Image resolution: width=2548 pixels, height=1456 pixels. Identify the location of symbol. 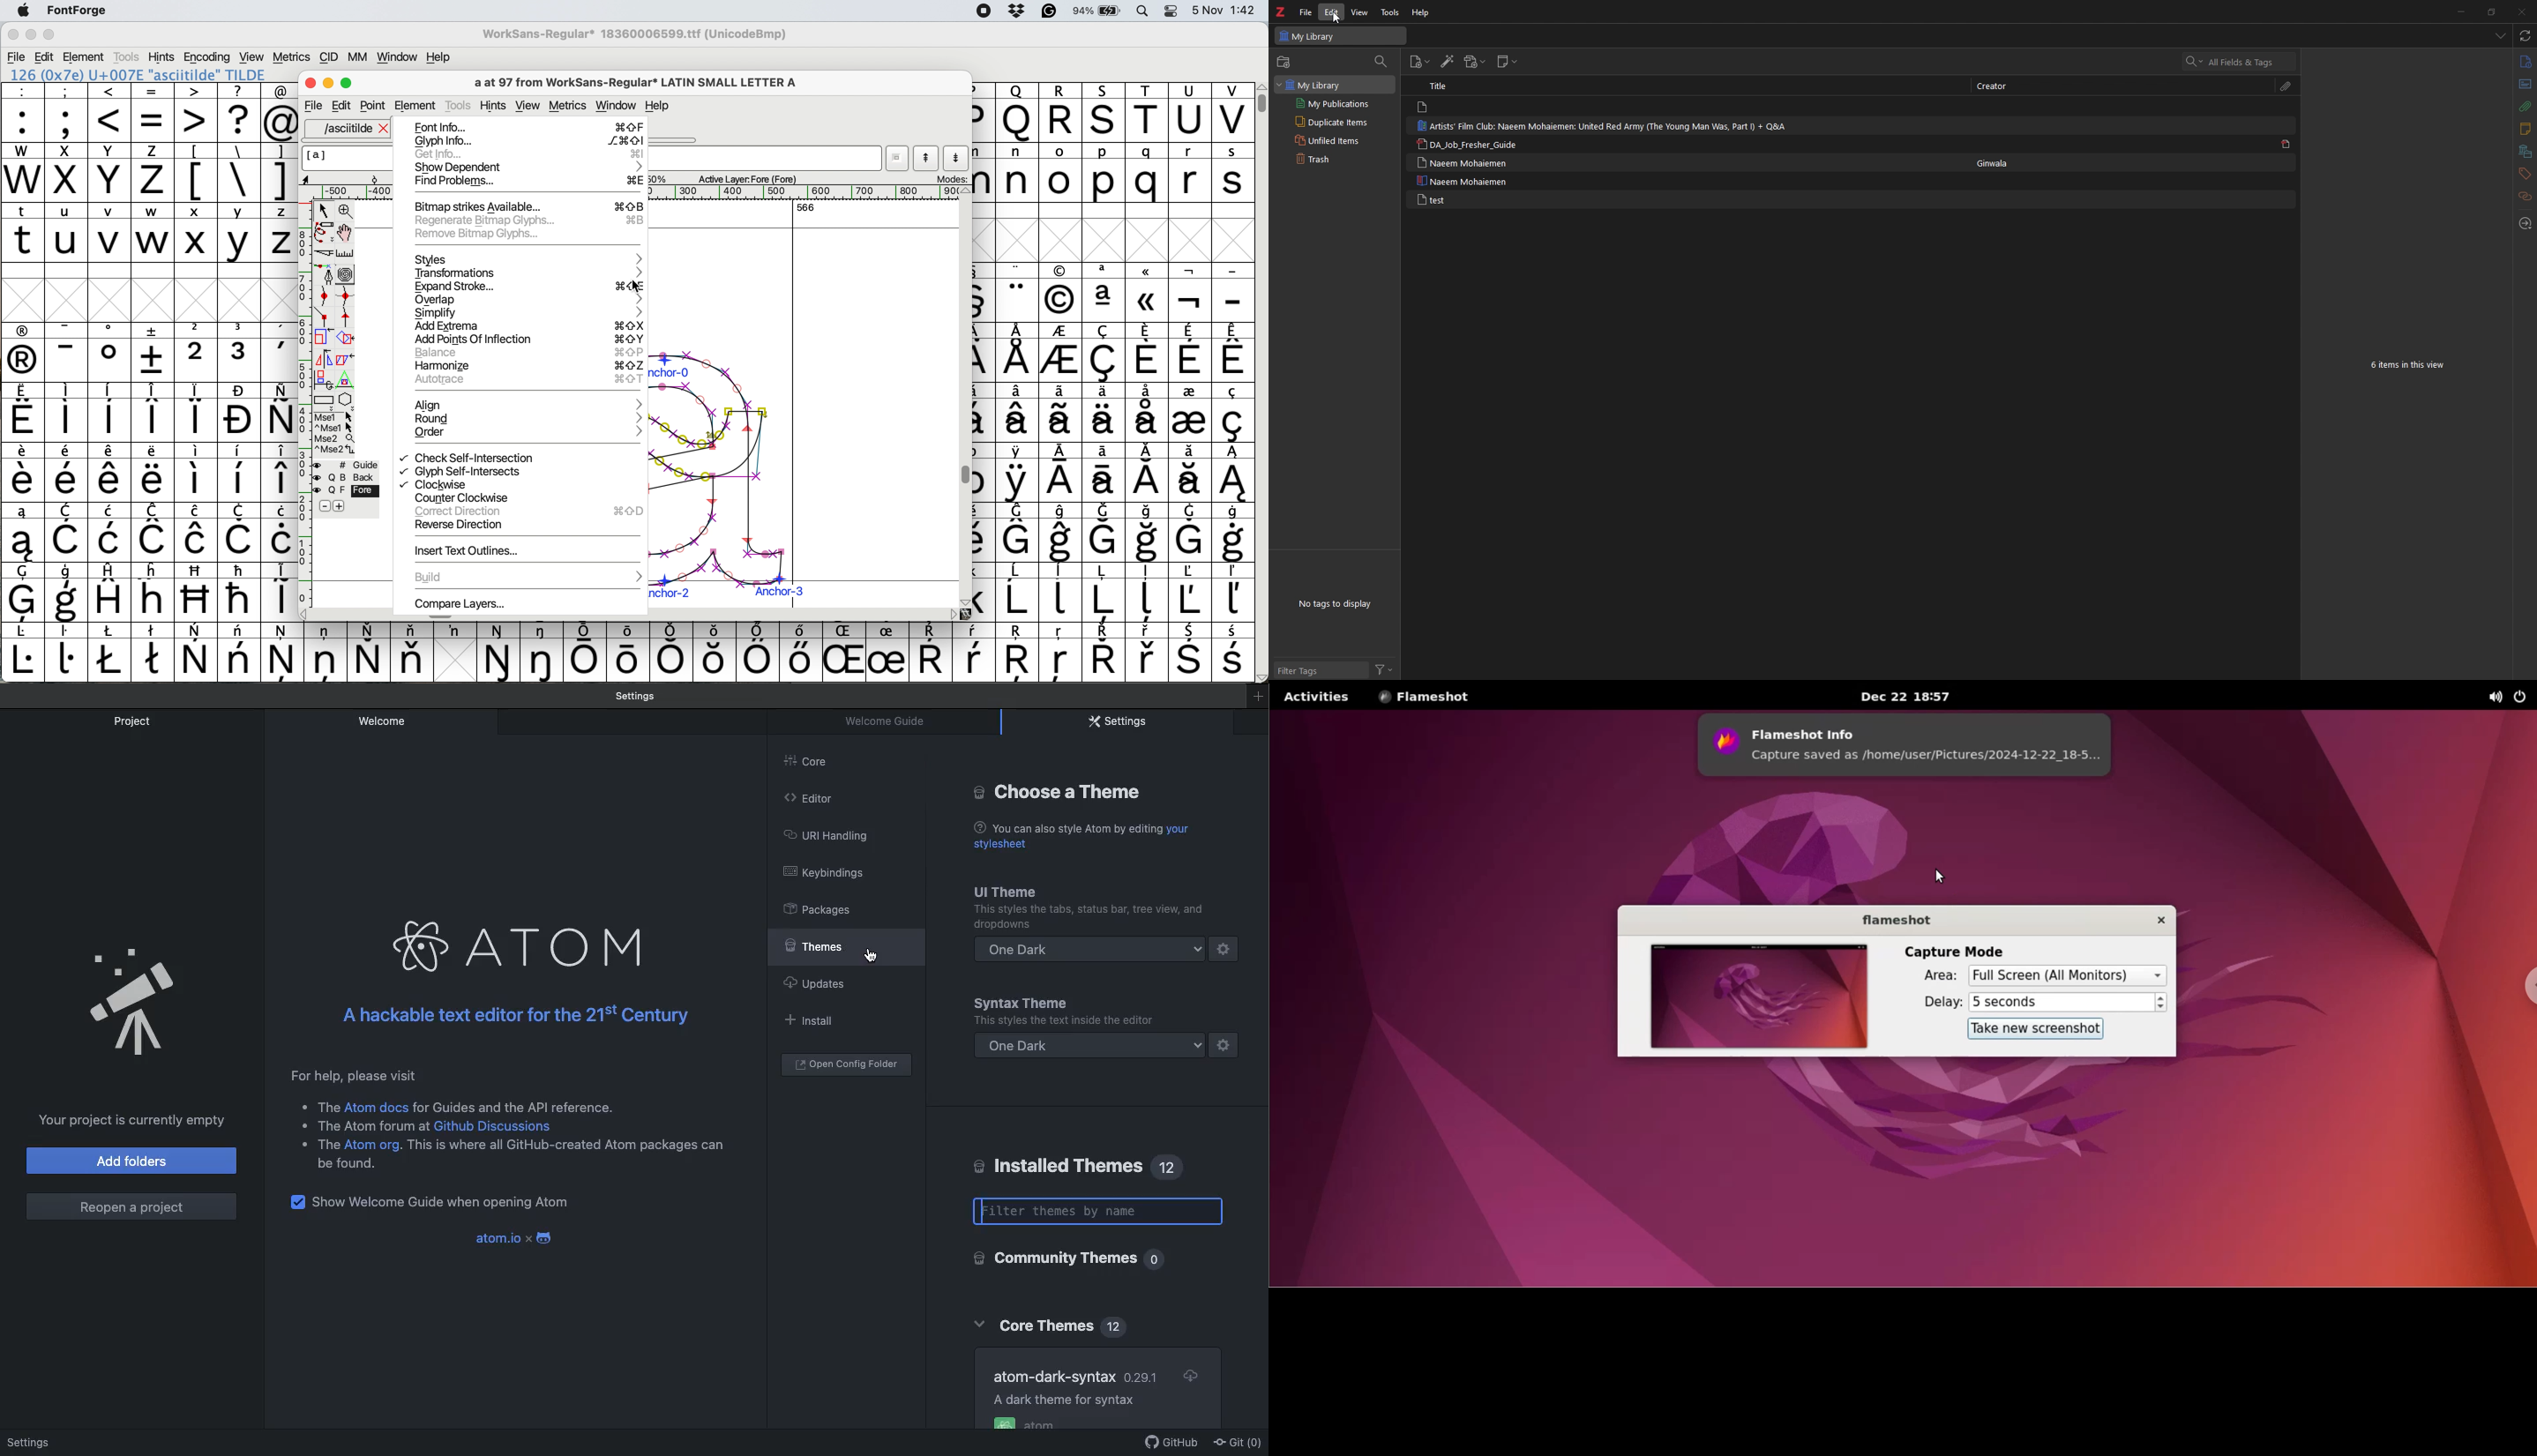
(112, 533).